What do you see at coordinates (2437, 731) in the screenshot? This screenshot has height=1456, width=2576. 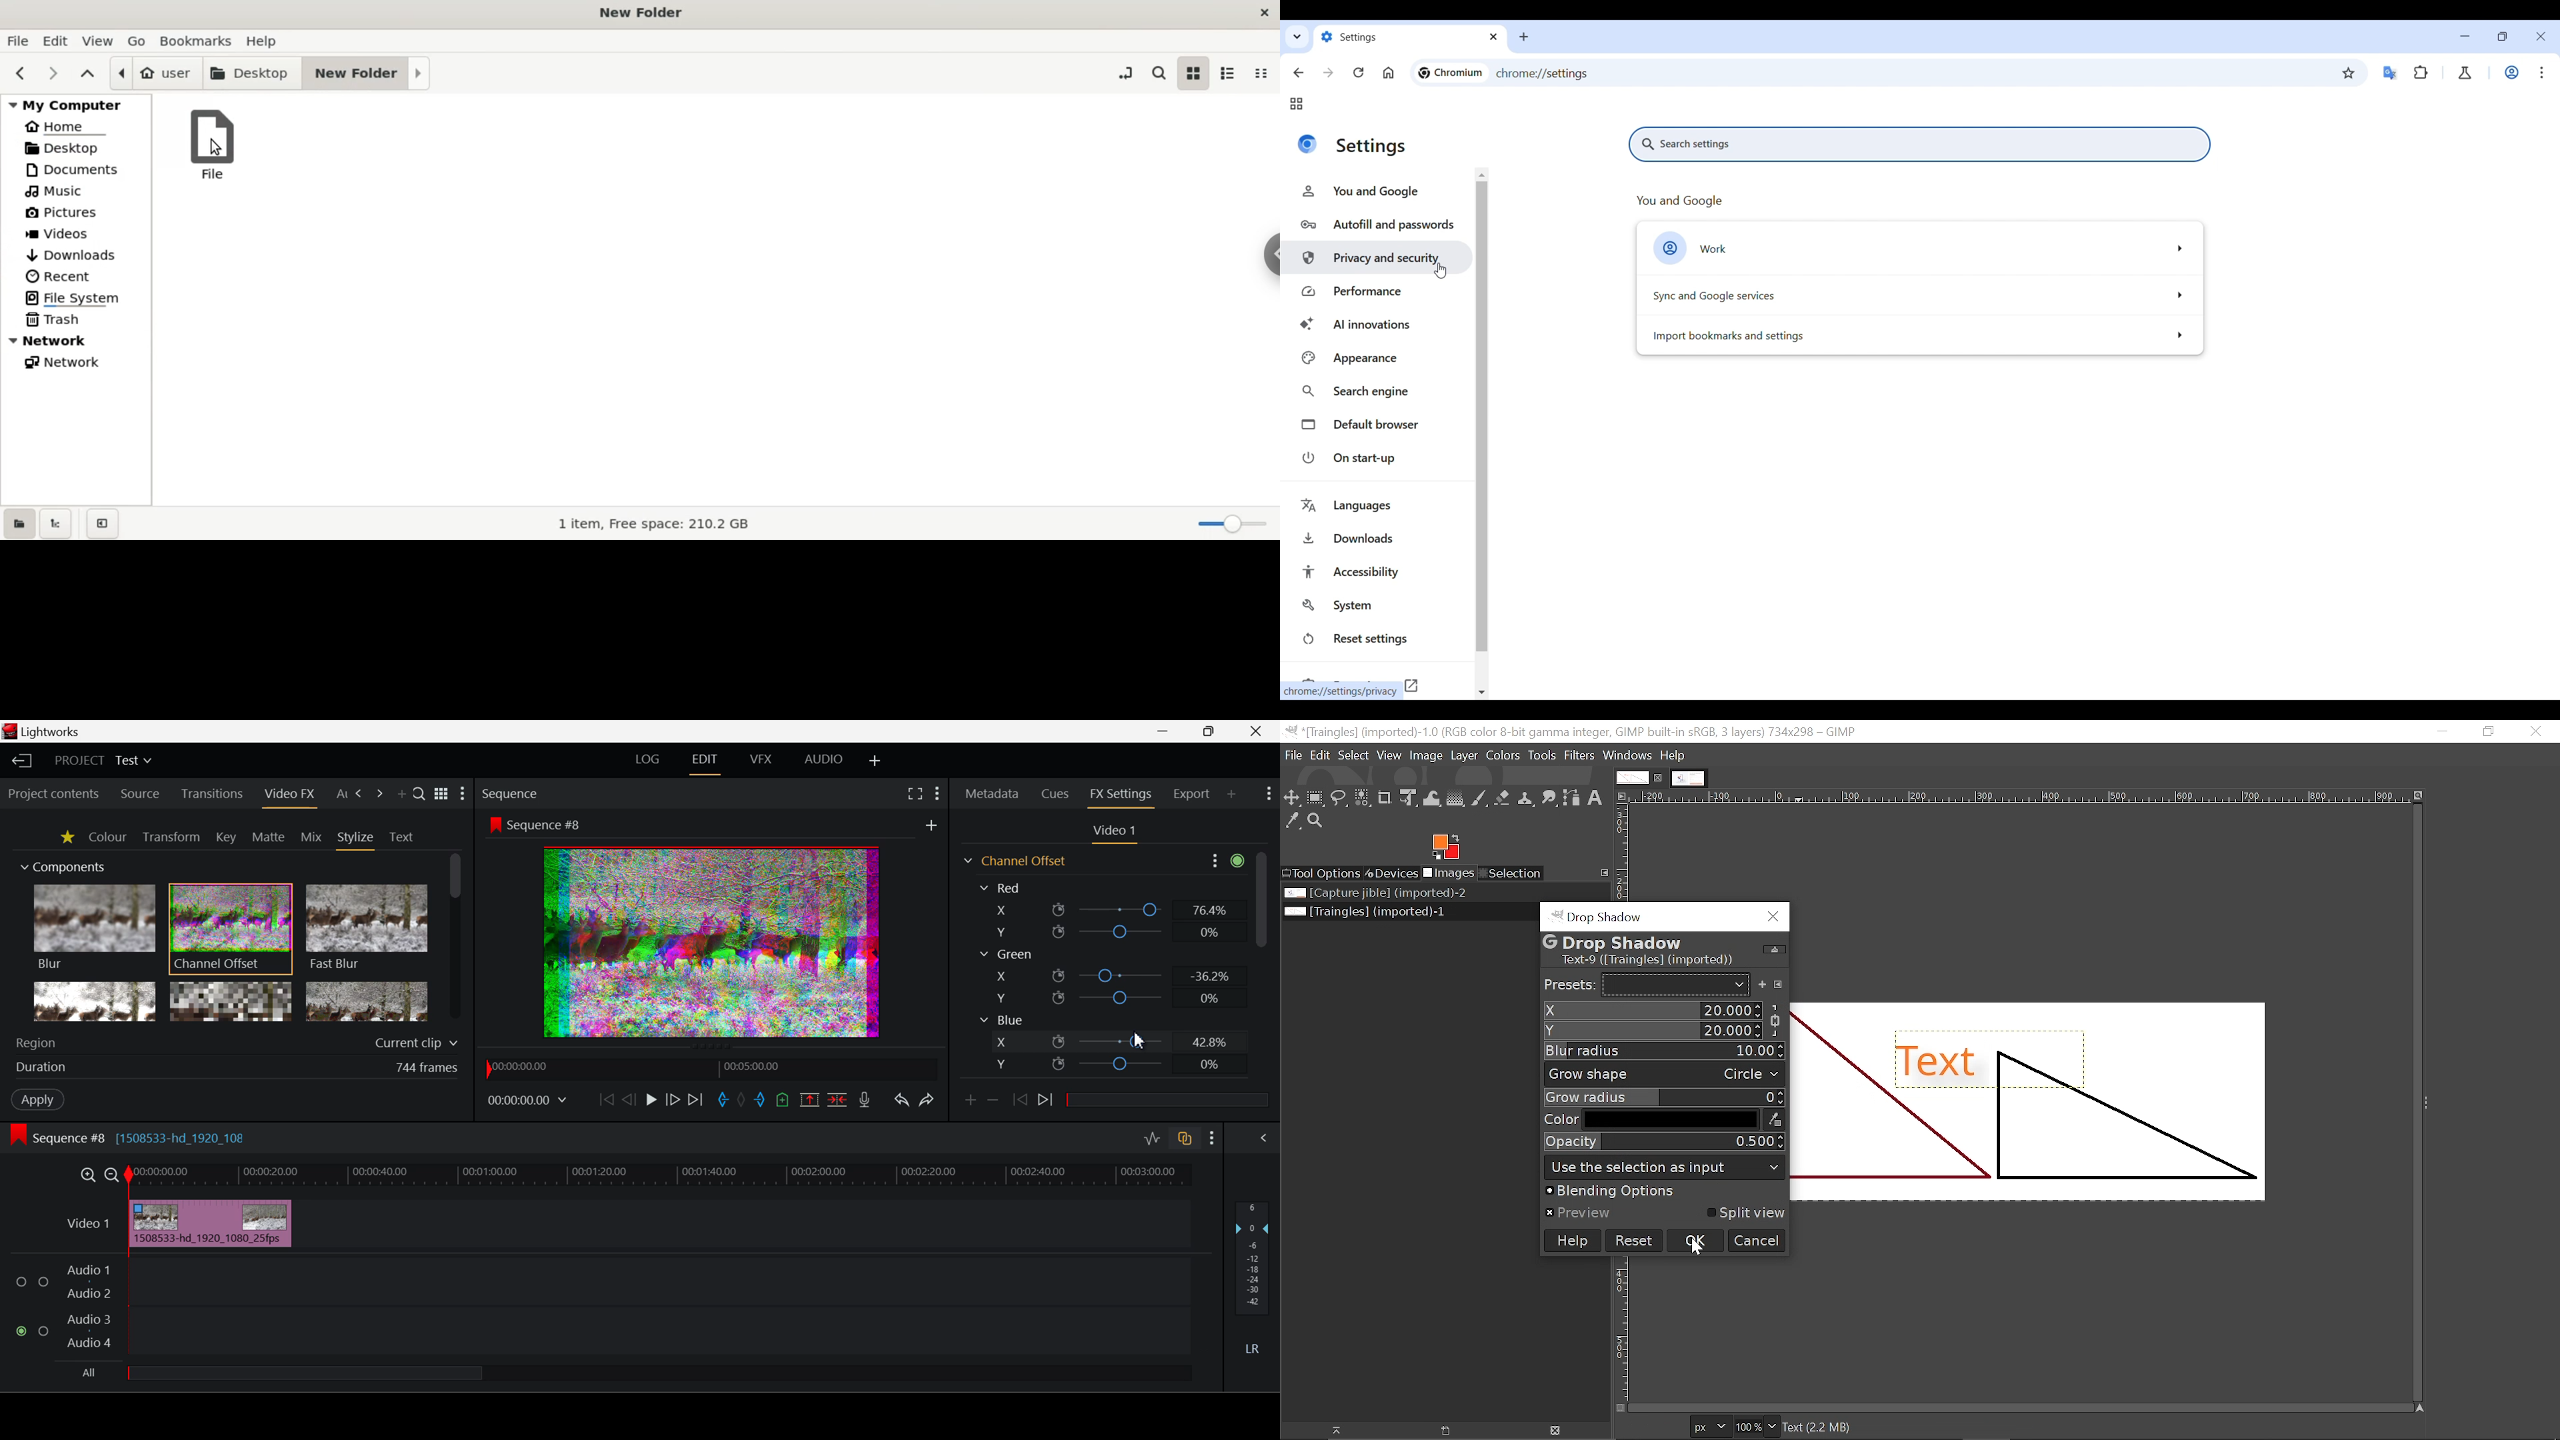 I see `Minimize` at bounding box center [2437, 731].